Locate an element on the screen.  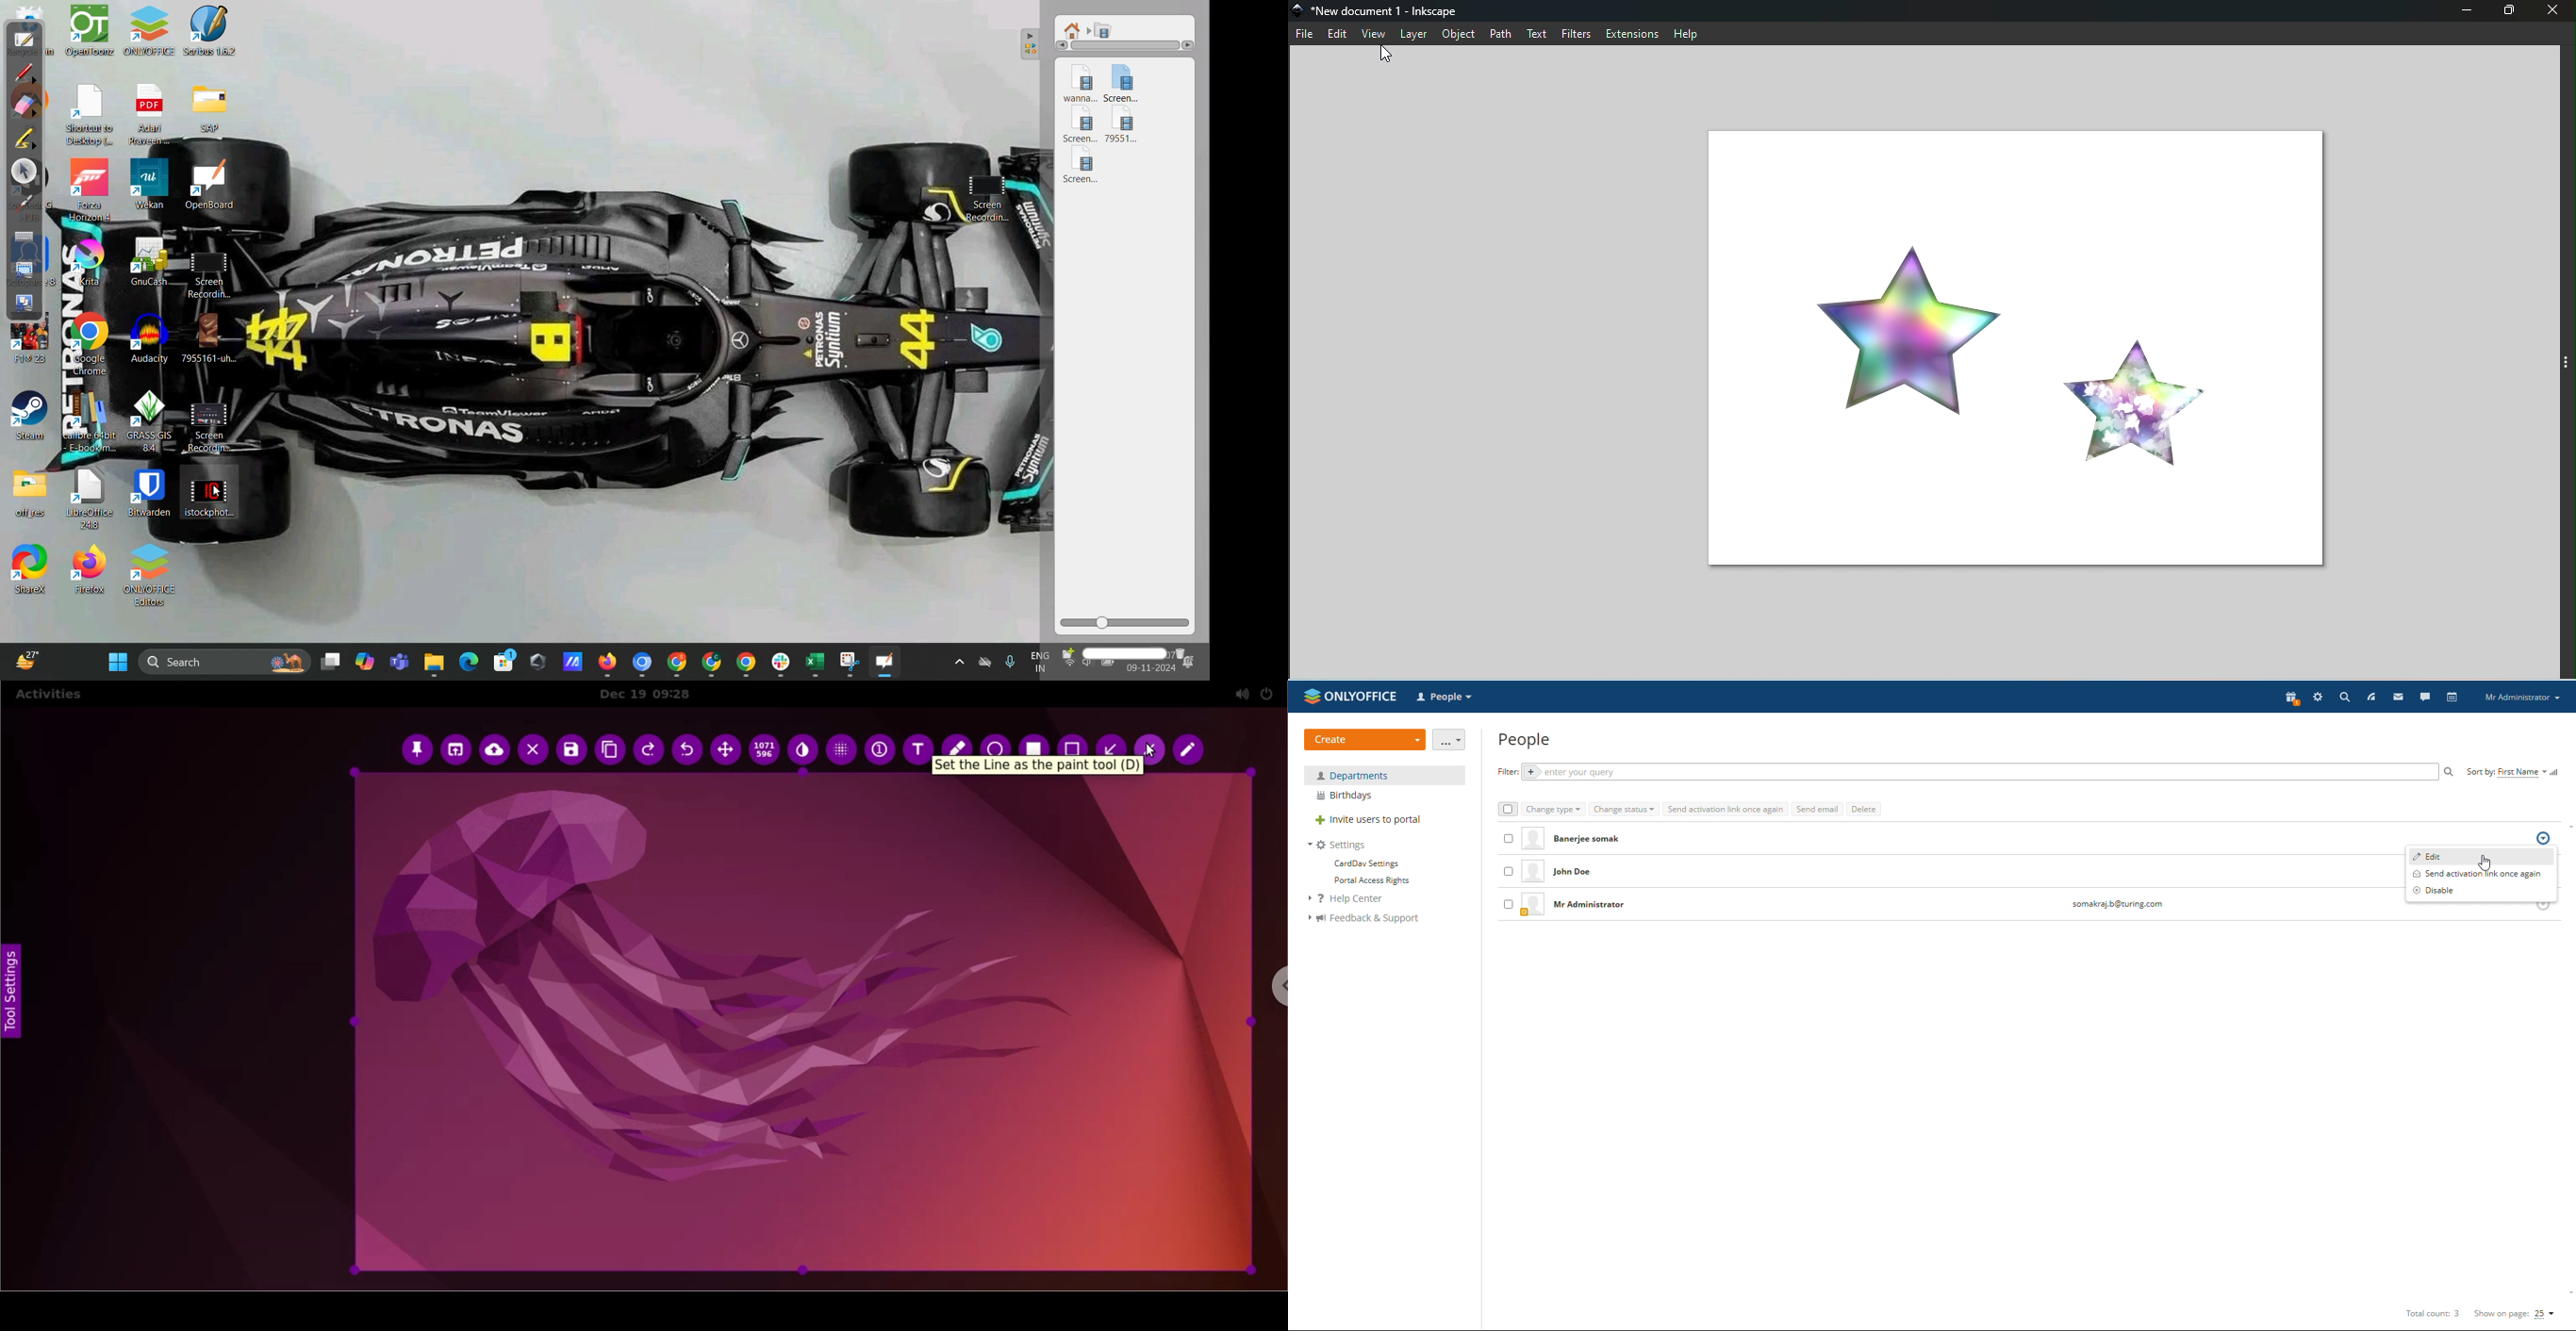
send activation link again is located at coordinates (2481, 874).